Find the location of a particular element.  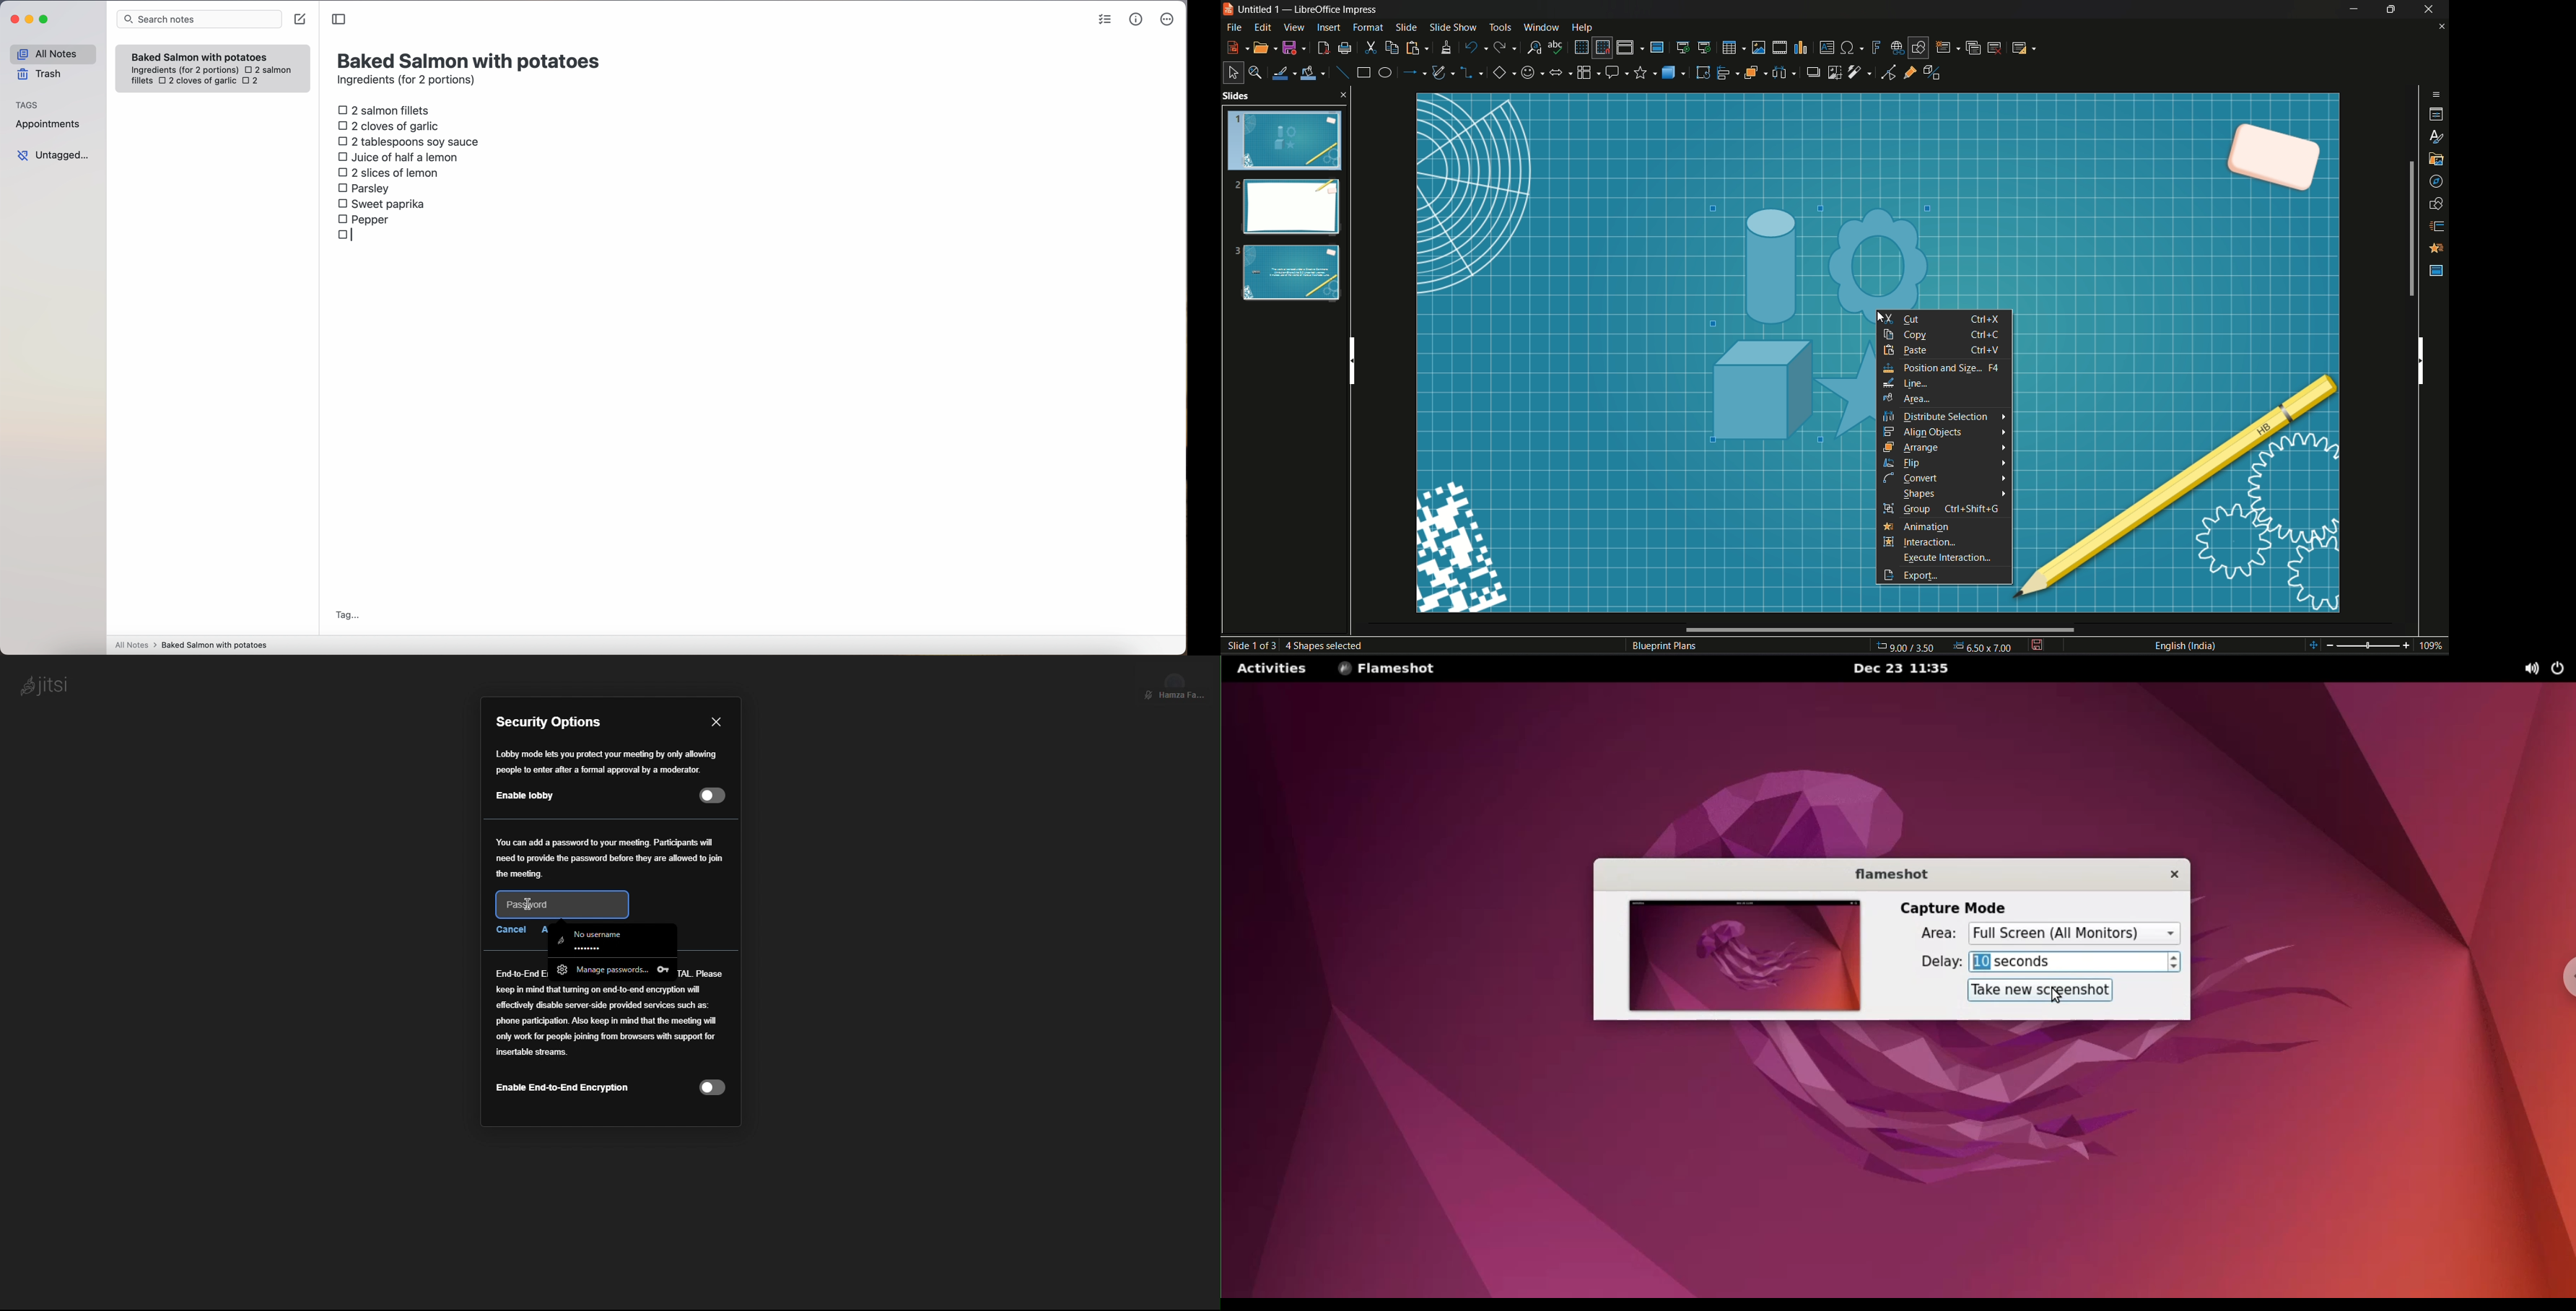

insert line is located at coordinates (1341, 72).